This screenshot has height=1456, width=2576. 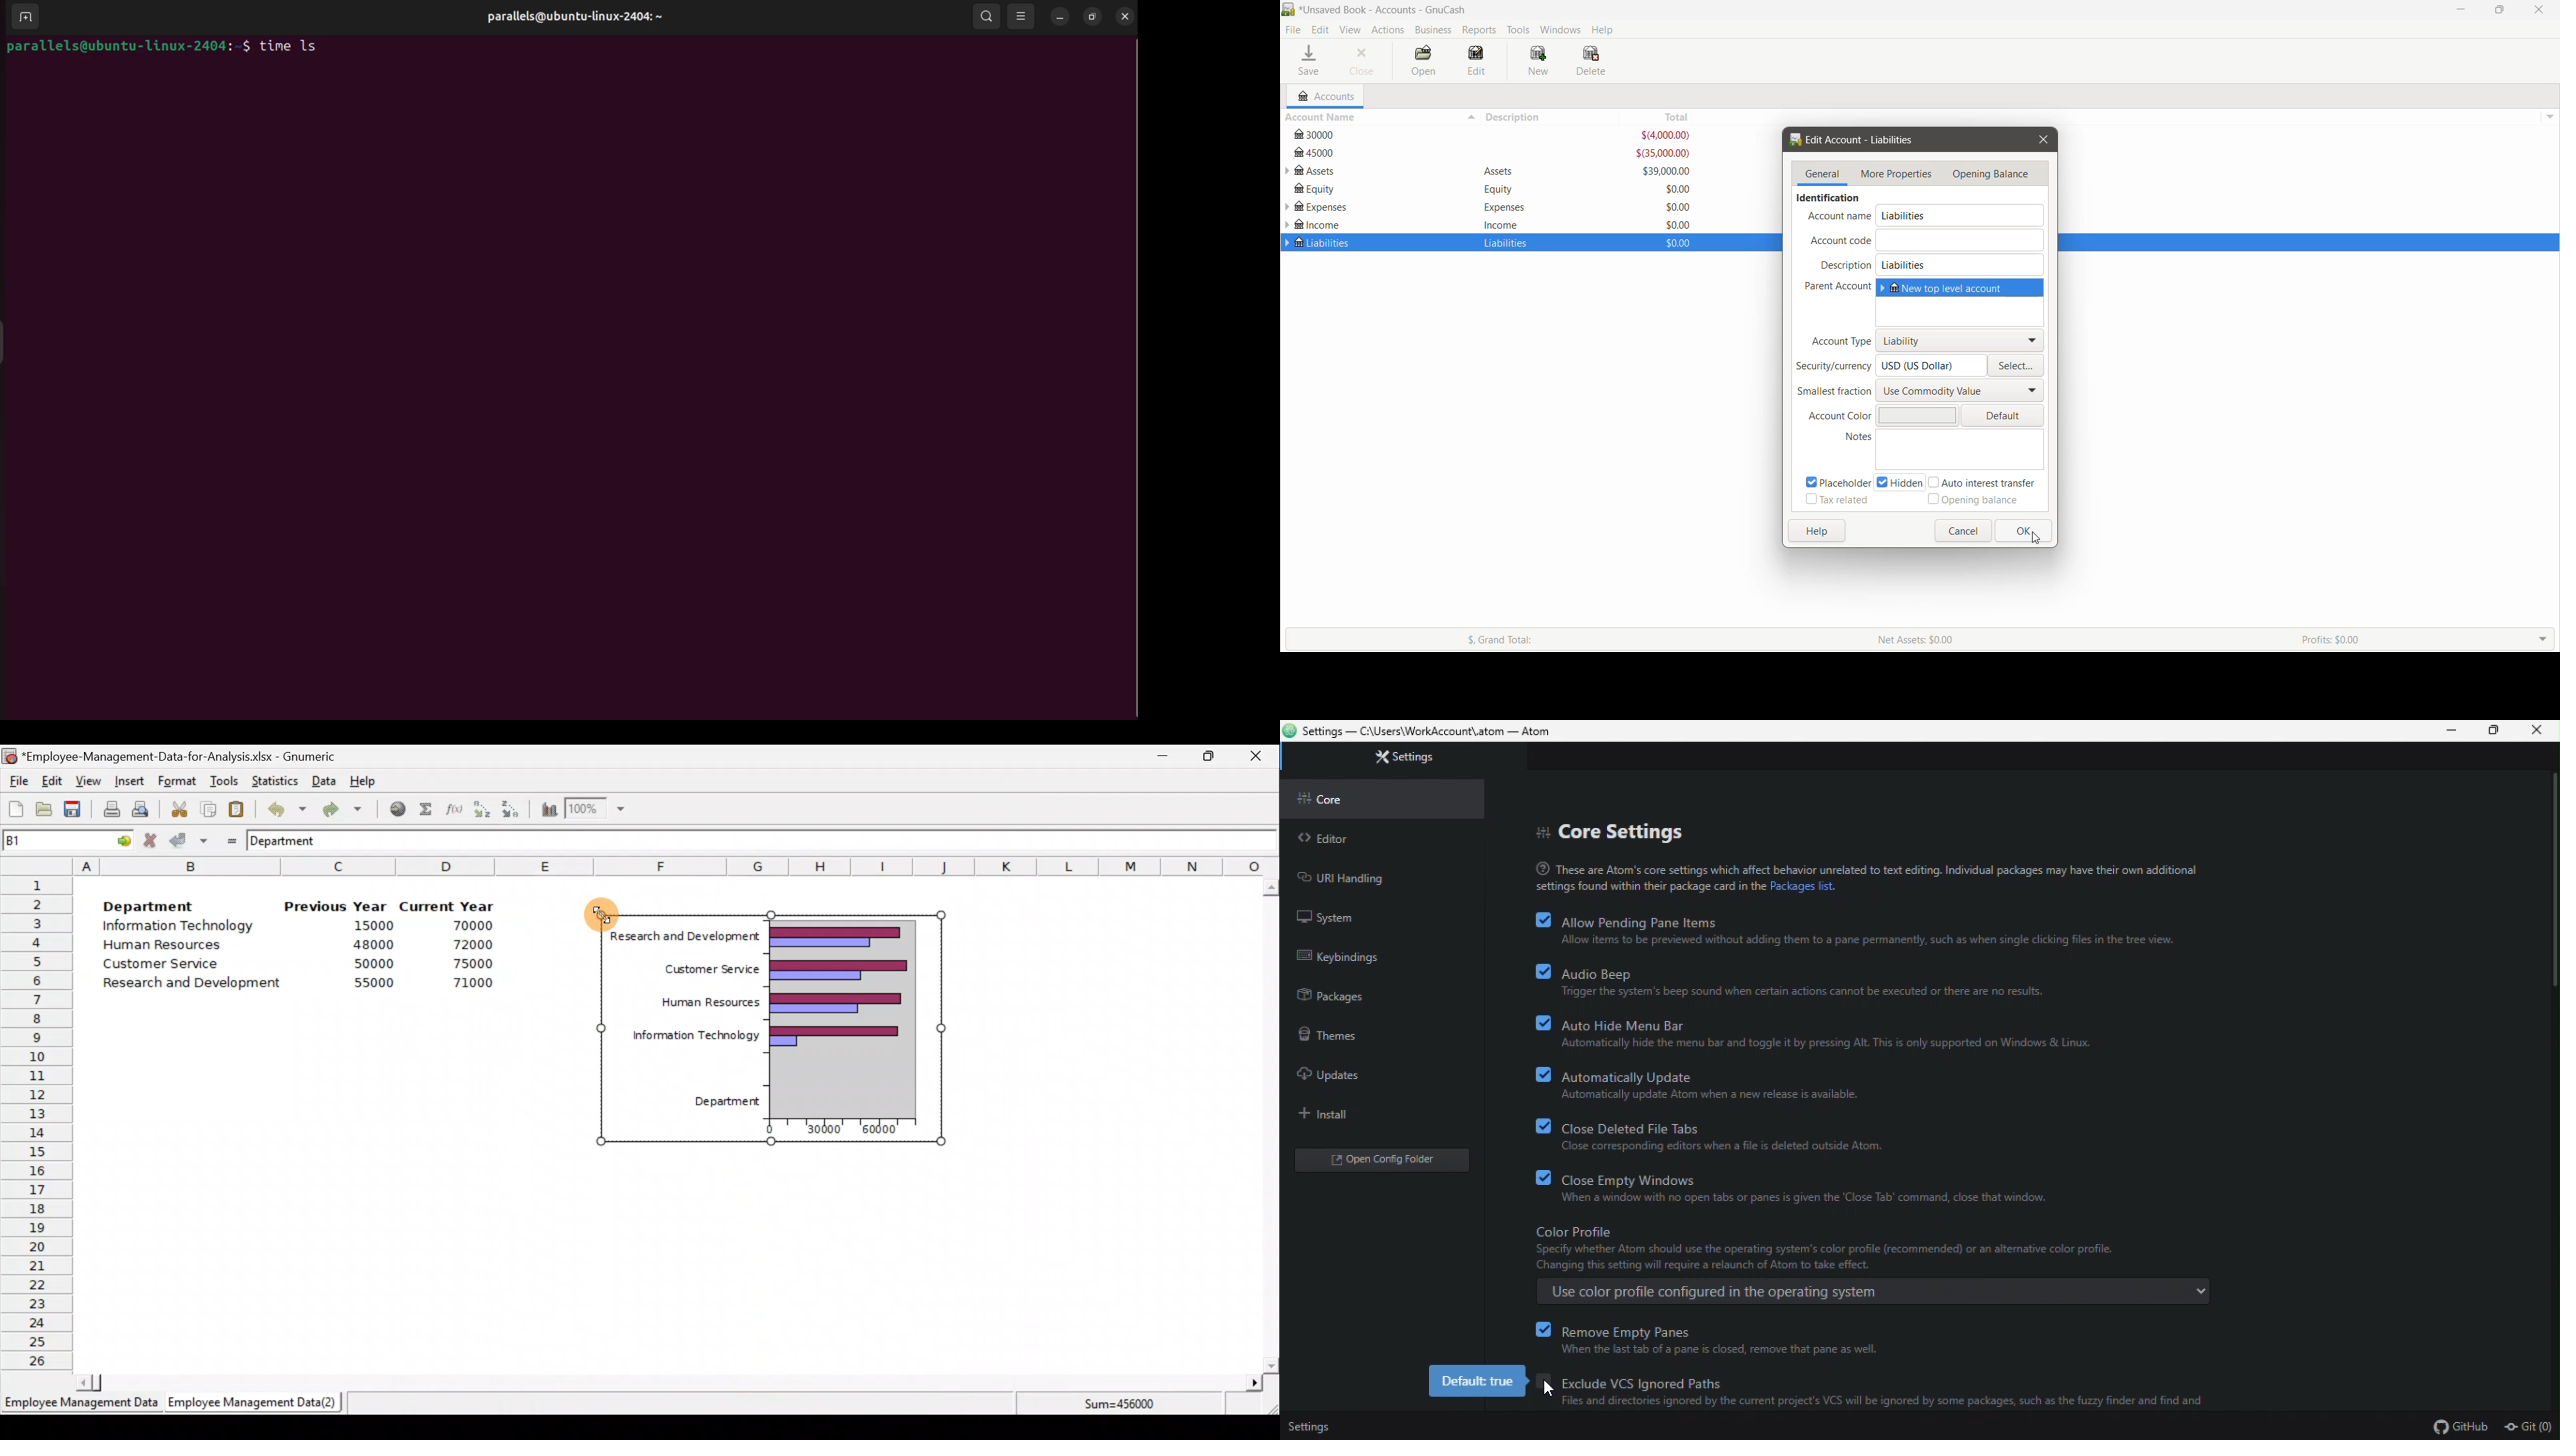 What do you see at coordinates (1817, 532) in the screenshot?
I see `Help` at bounding box center [1817, 532].